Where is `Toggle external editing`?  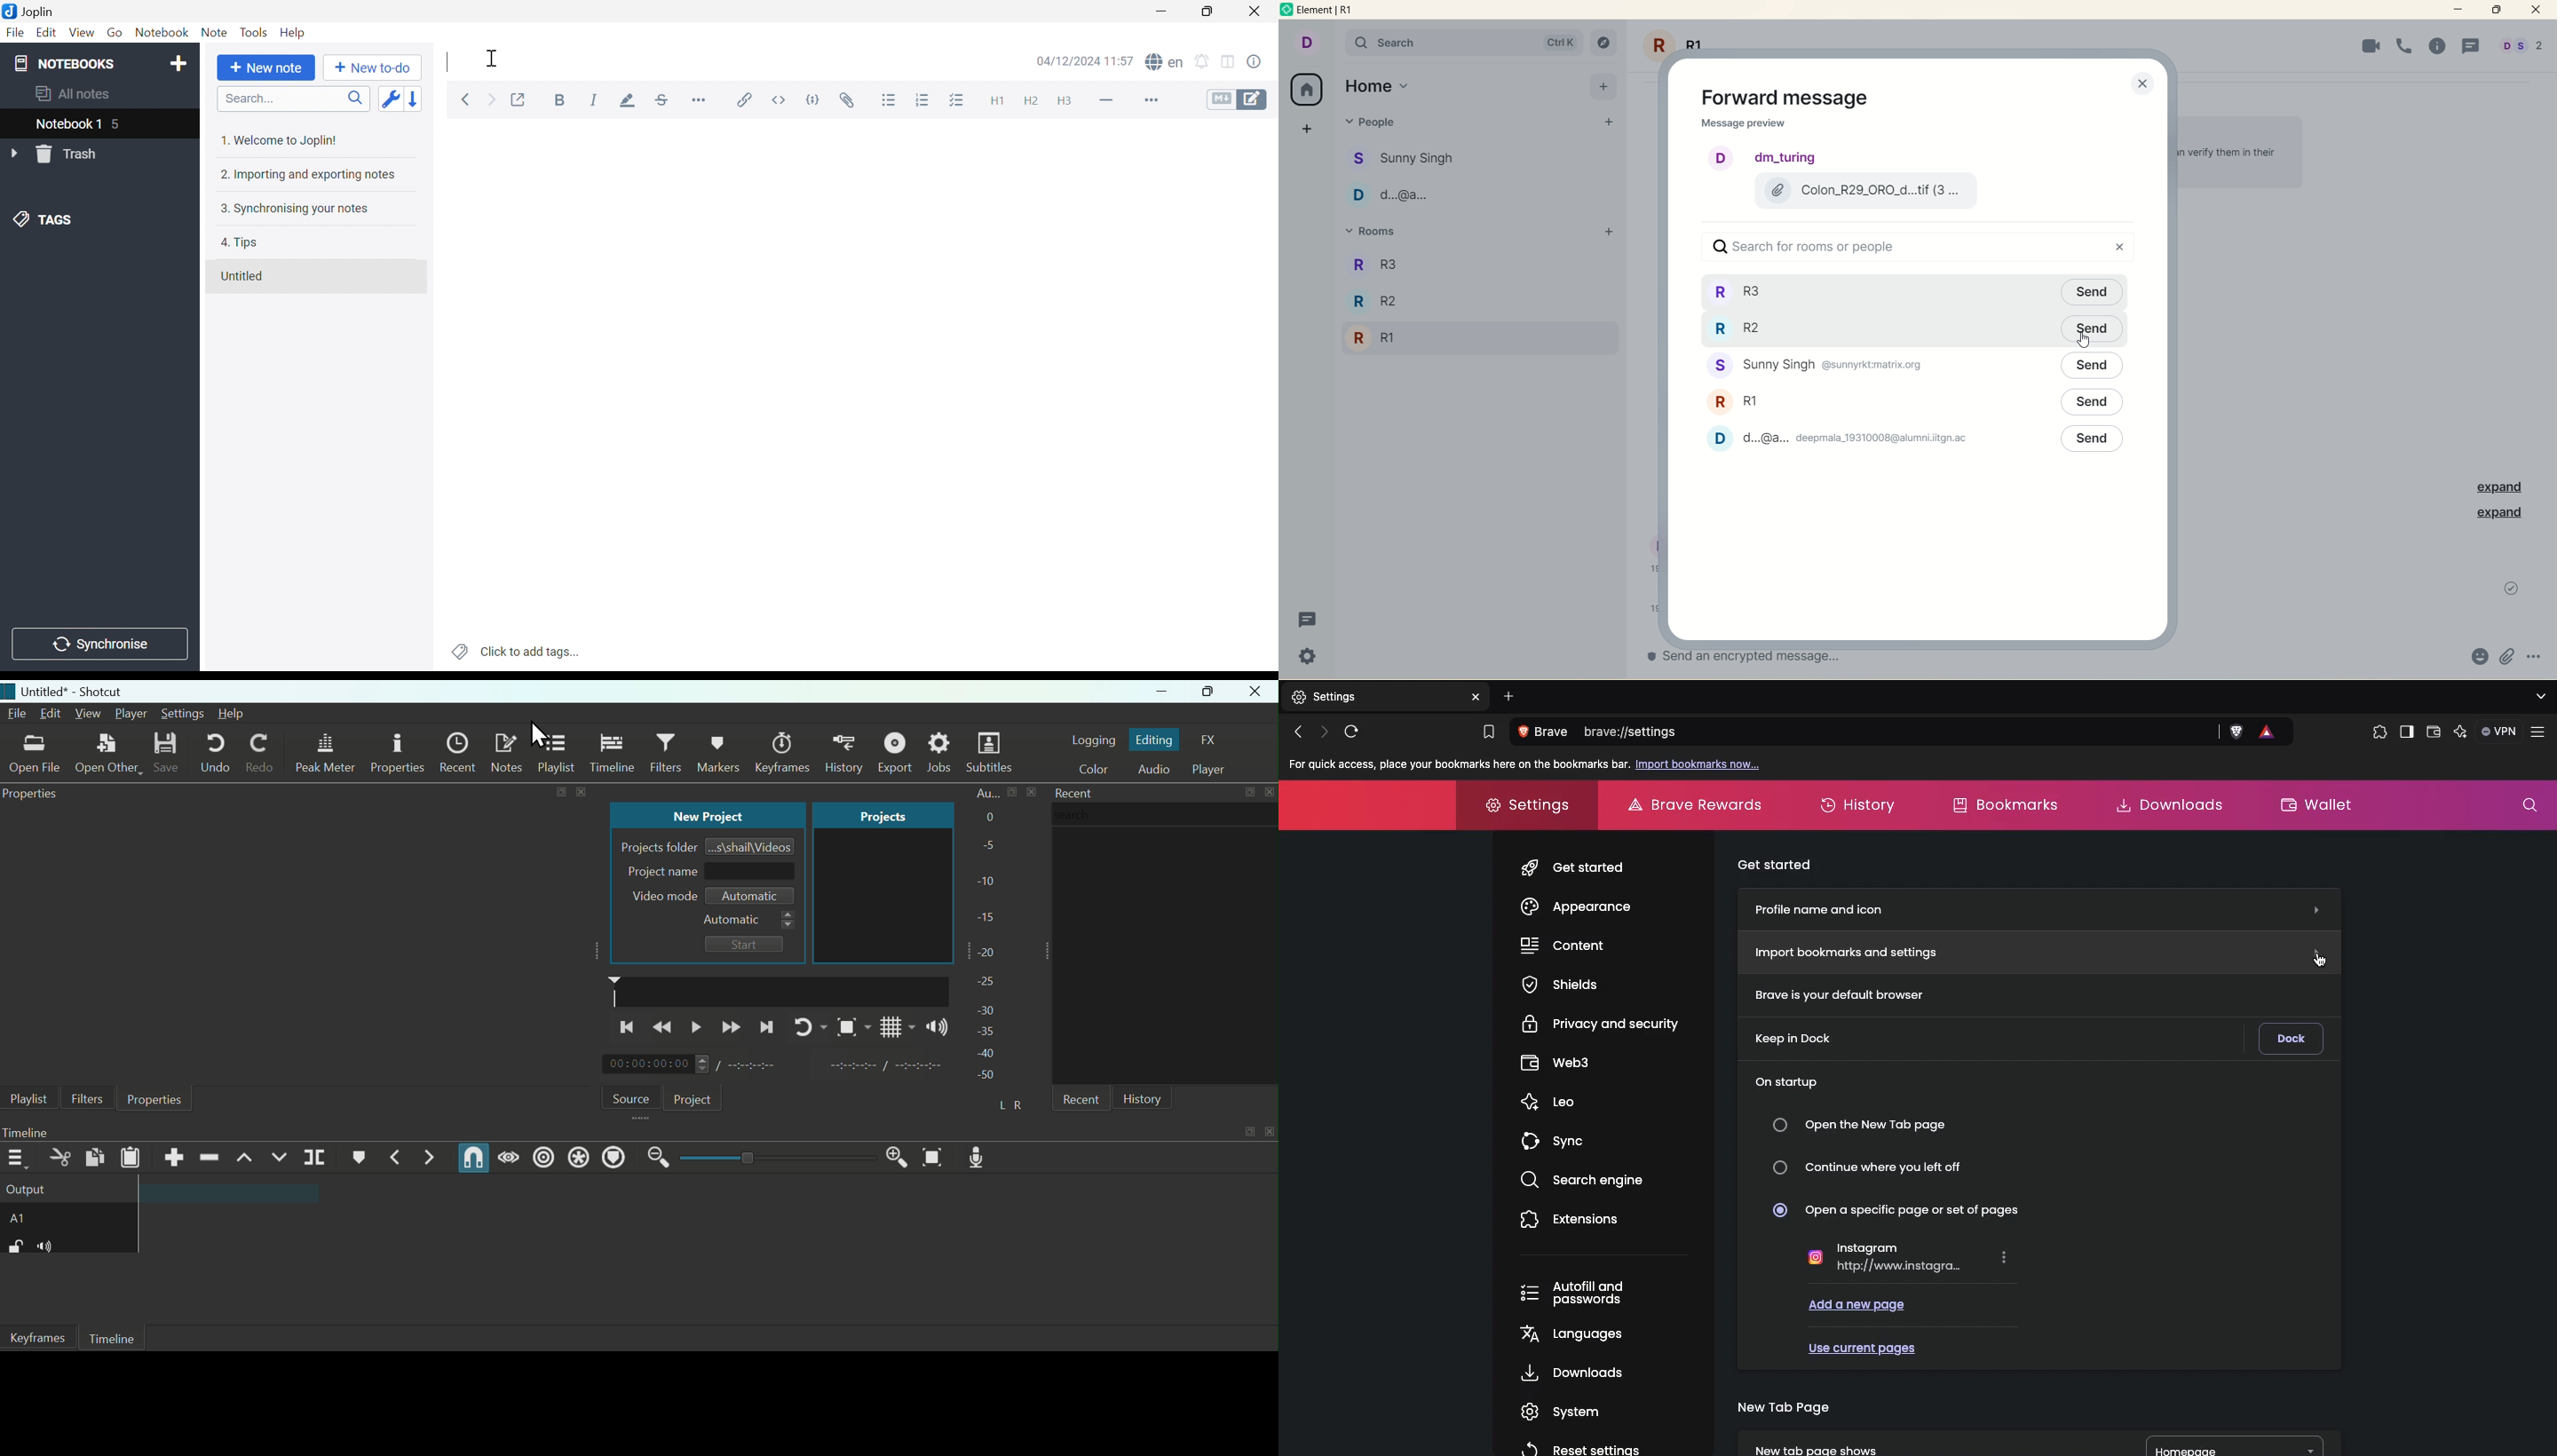
Toggle external editing is located at coordinates (521, 99).